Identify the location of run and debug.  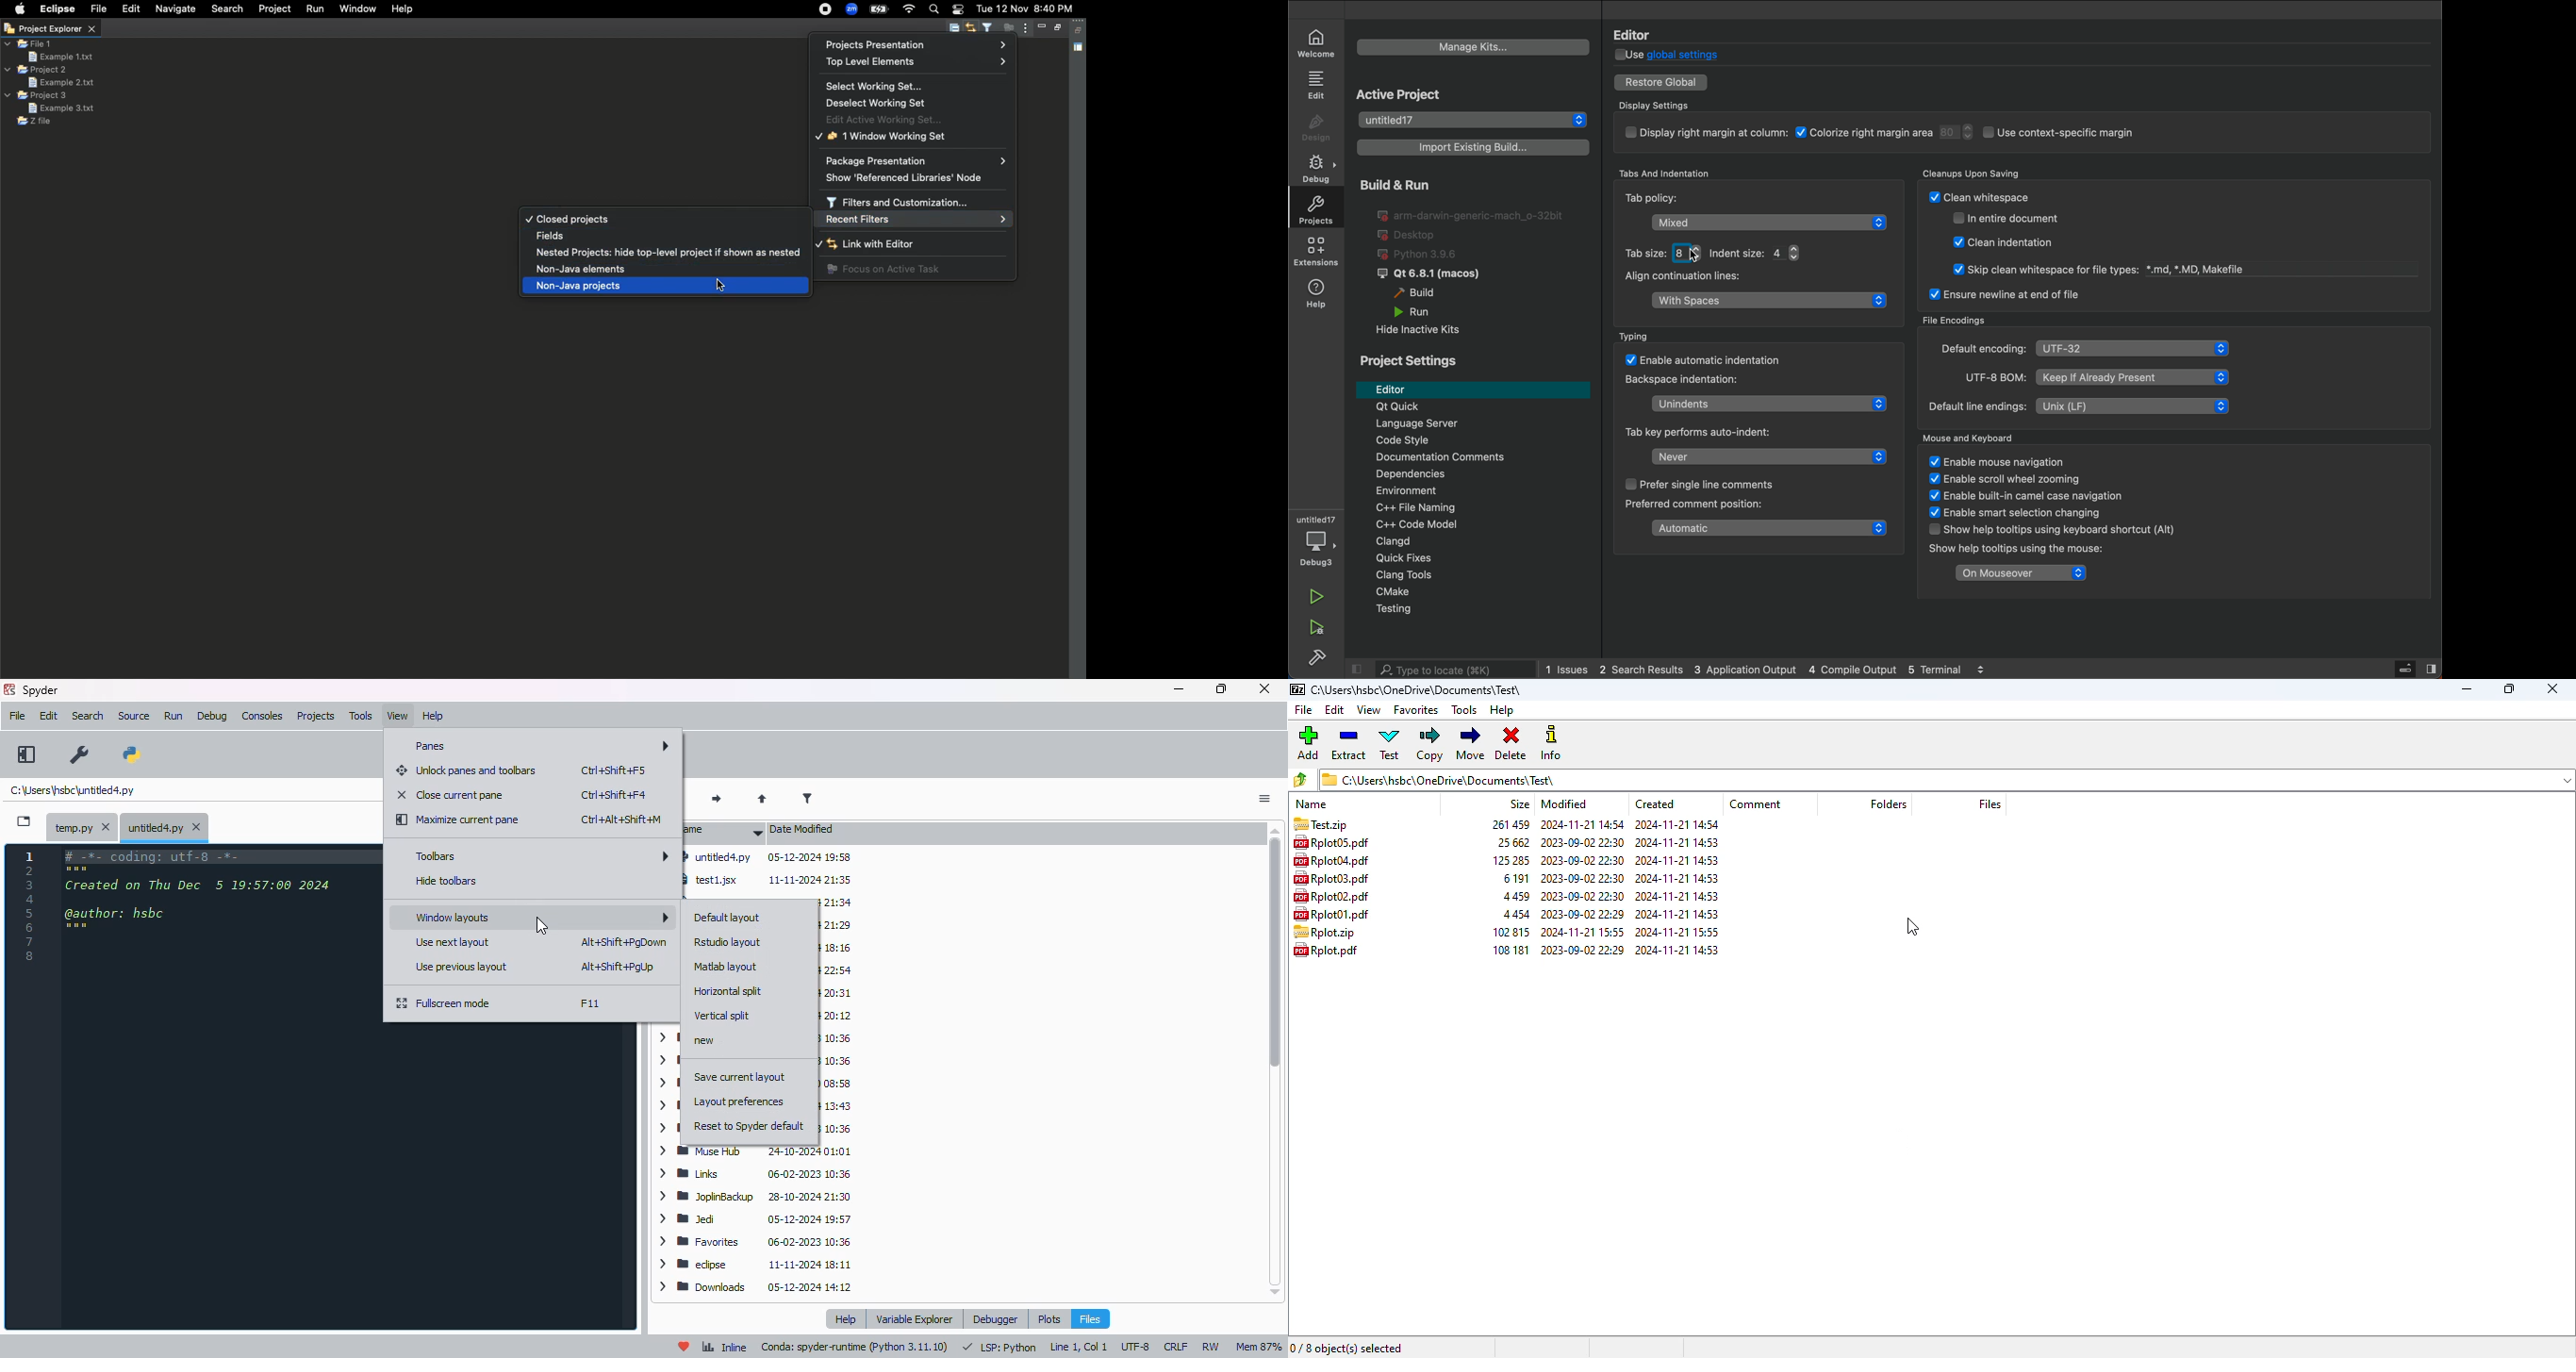
(1314, 631).